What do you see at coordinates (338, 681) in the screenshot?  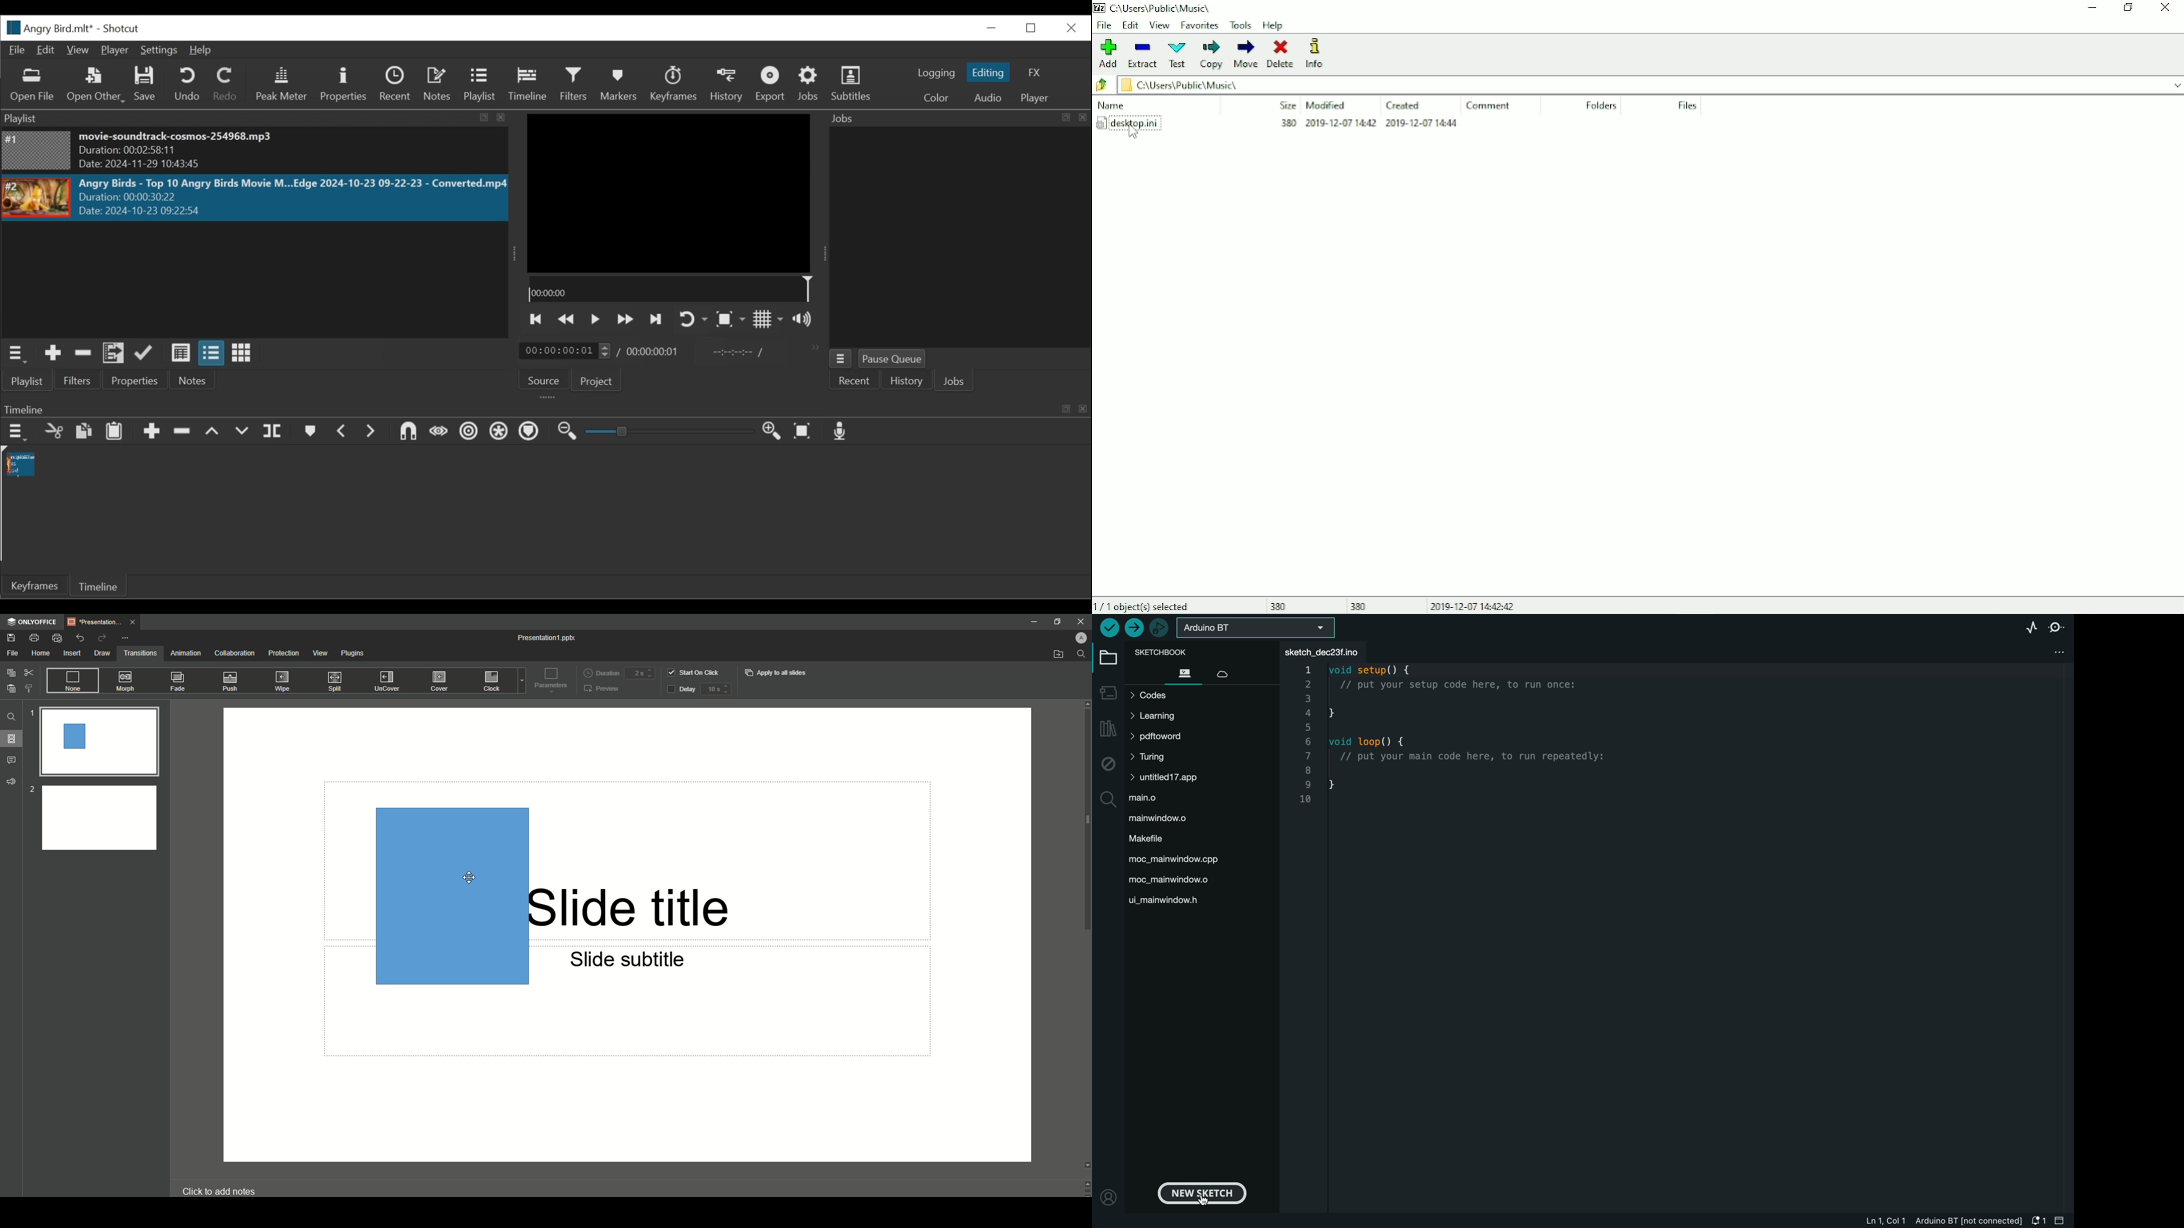 I see `Split` at bounding box center [338, 681].